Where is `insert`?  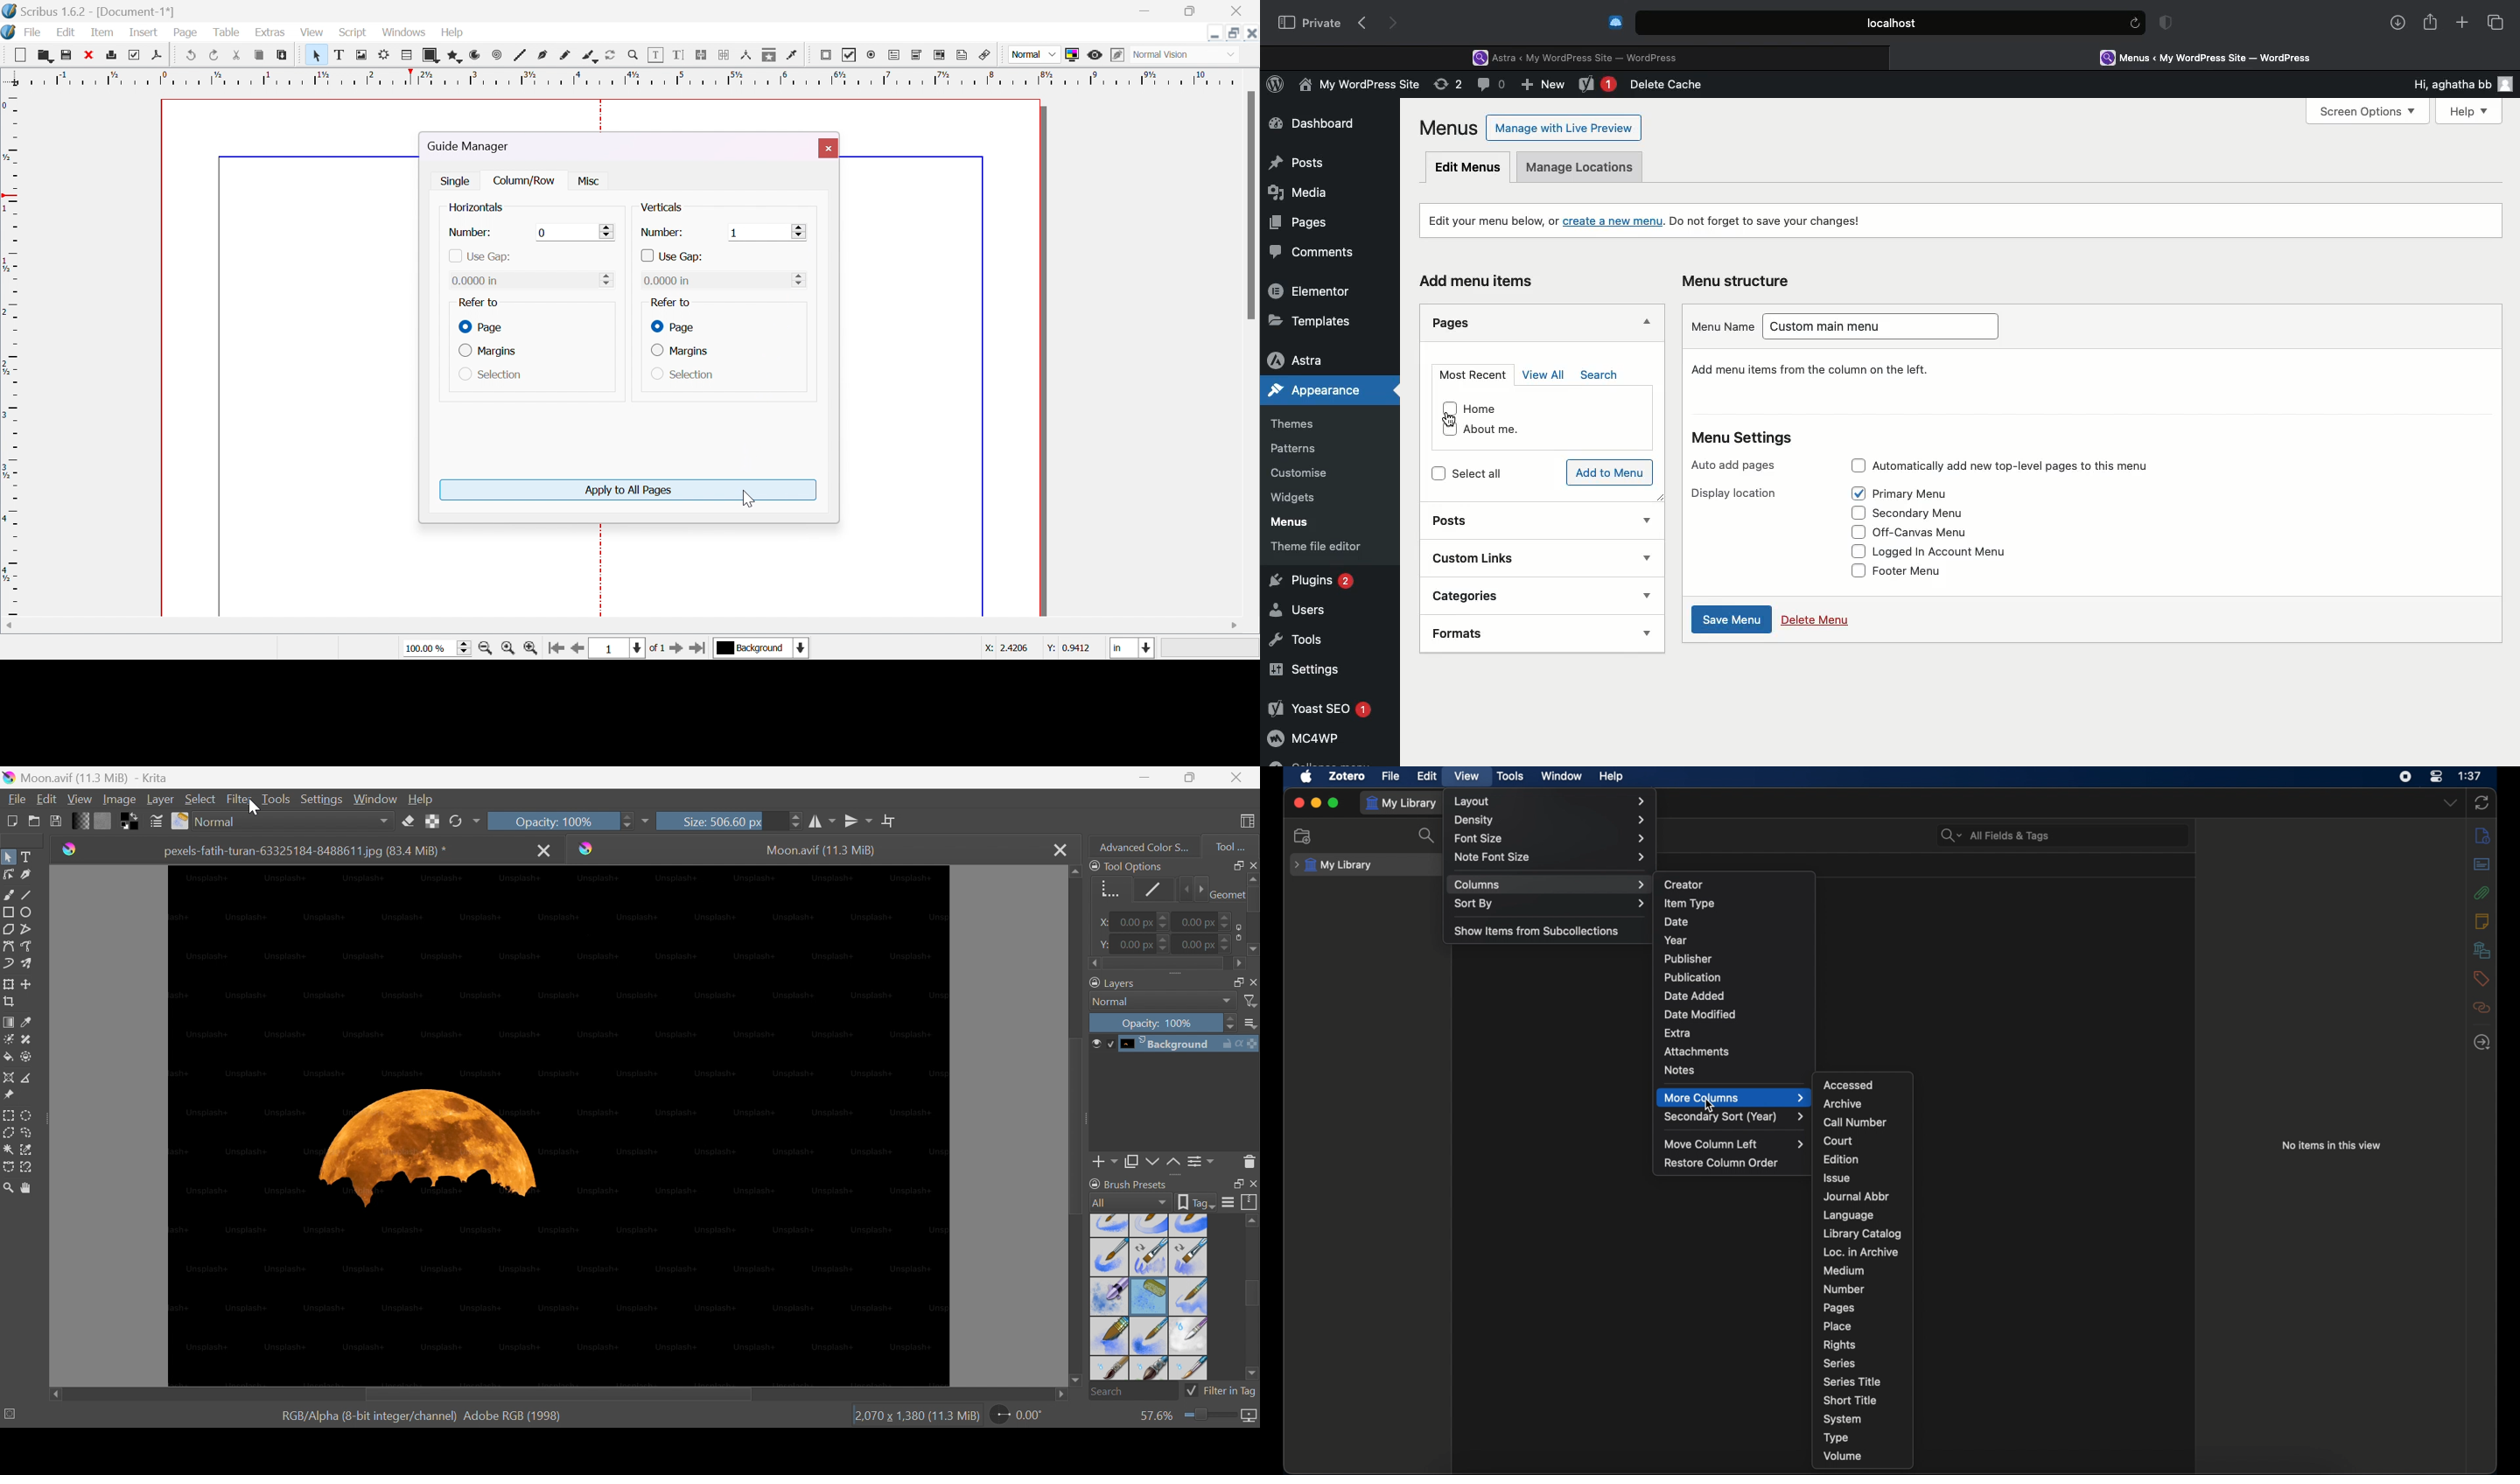
insert is located at coordinates (141, 31).